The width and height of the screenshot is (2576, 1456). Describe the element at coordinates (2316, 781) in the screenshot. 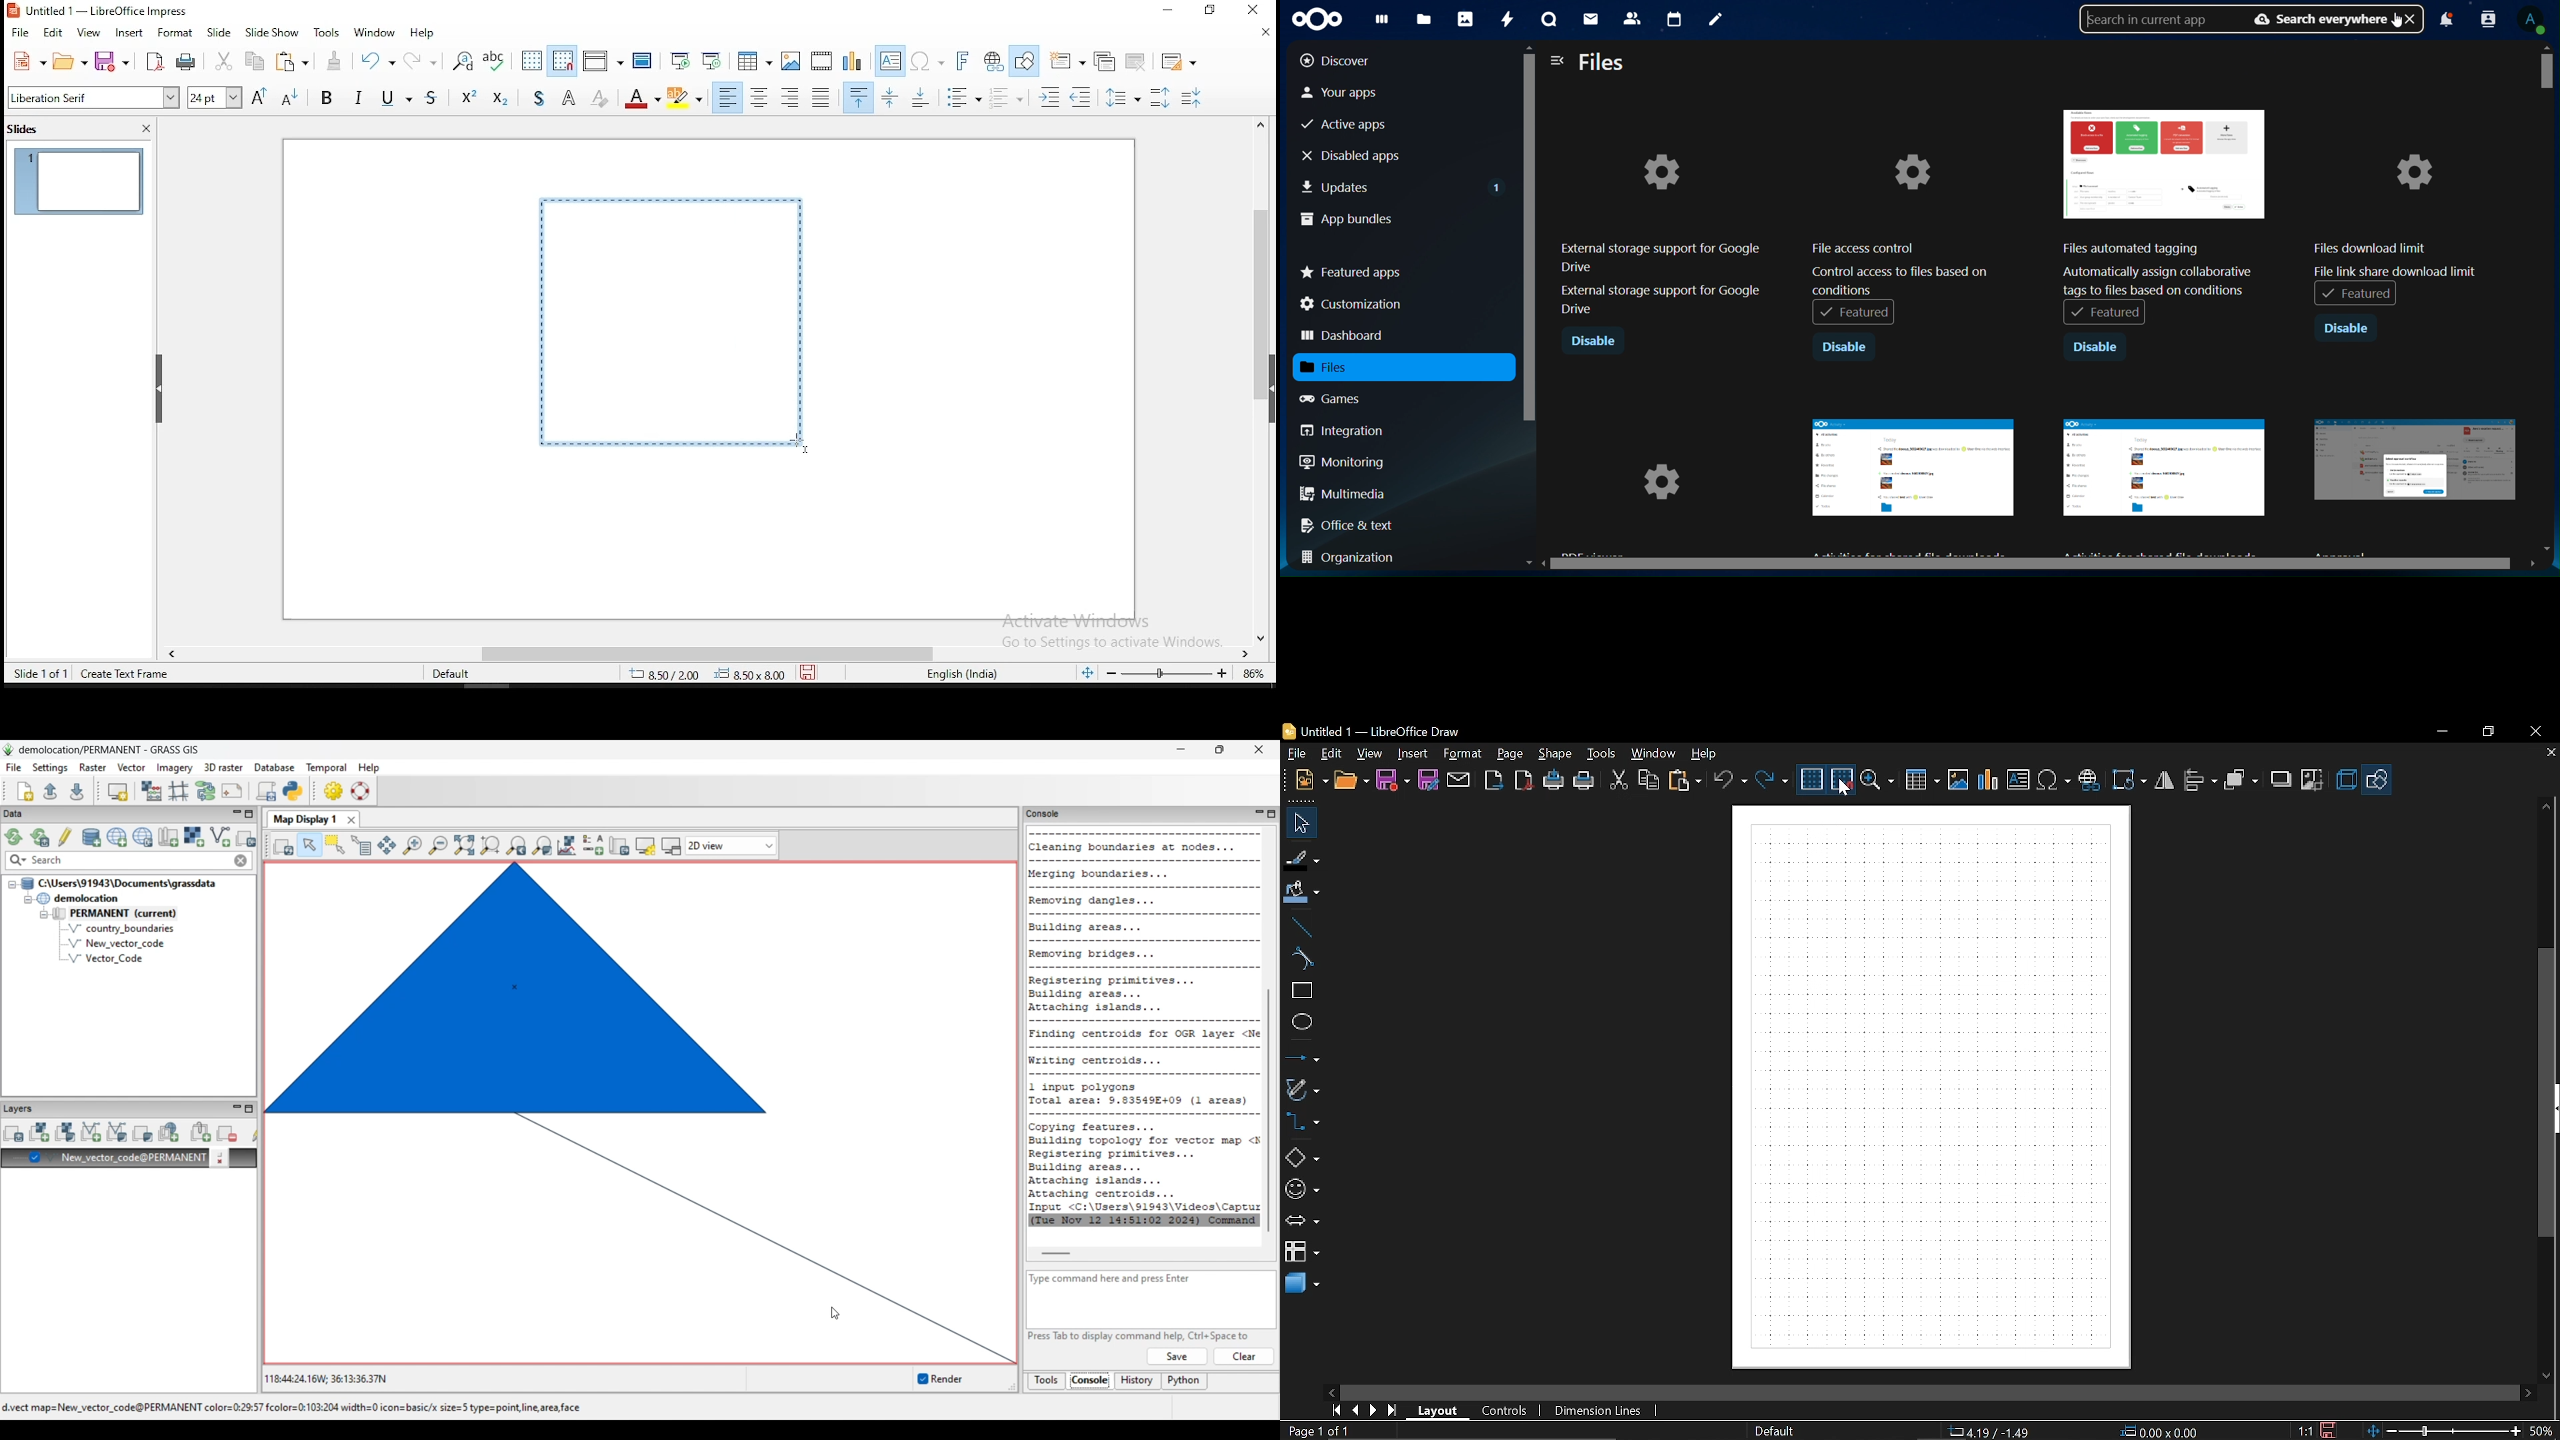

I see `crop` at that location.